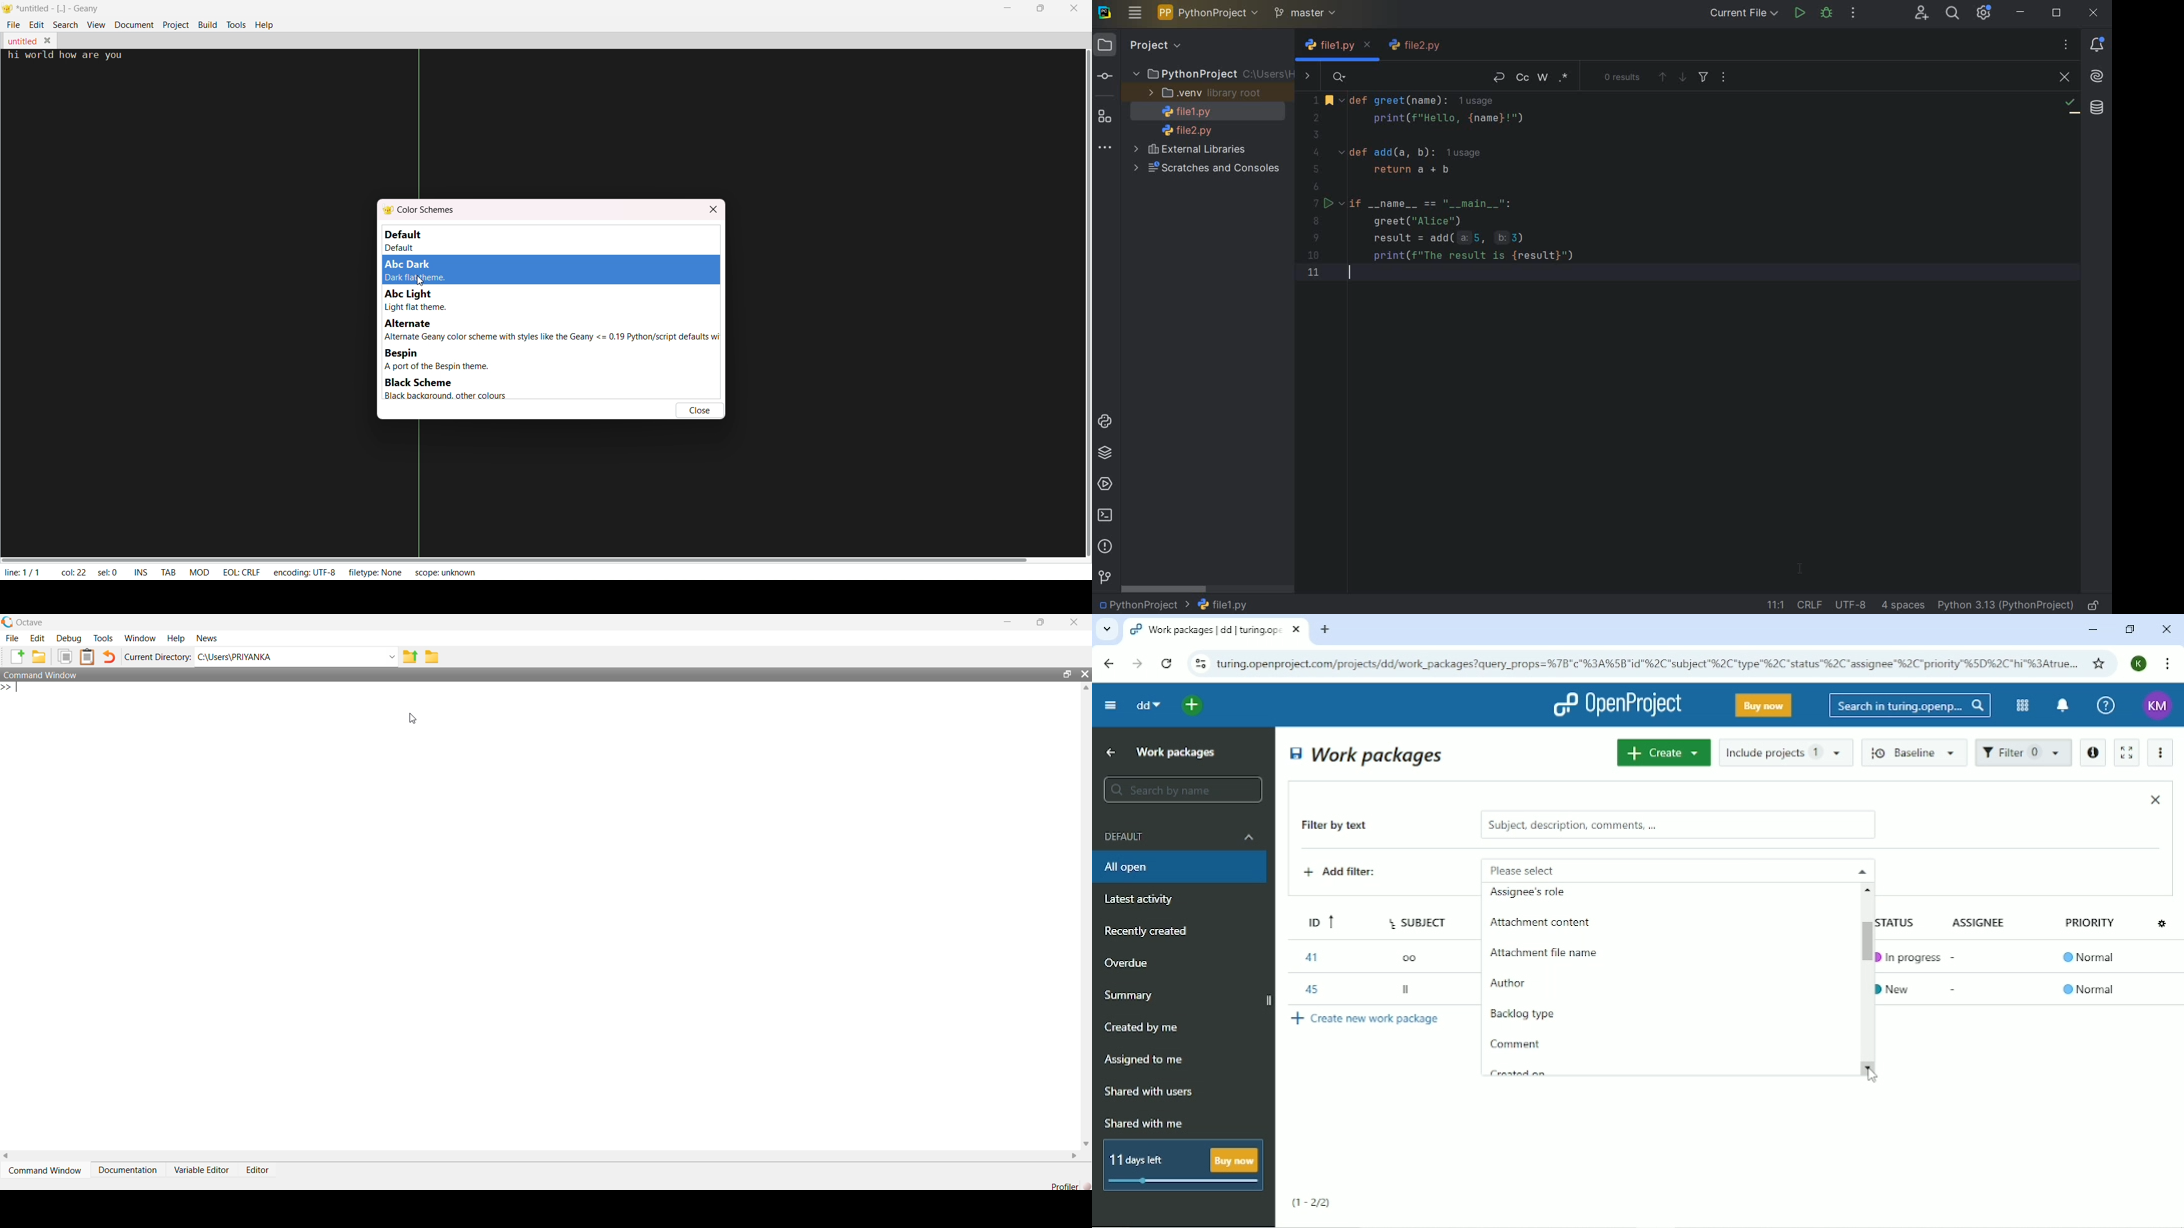  Describe the element at coordinates (1910, 705) in the screenshot. I see `Search` at that location.